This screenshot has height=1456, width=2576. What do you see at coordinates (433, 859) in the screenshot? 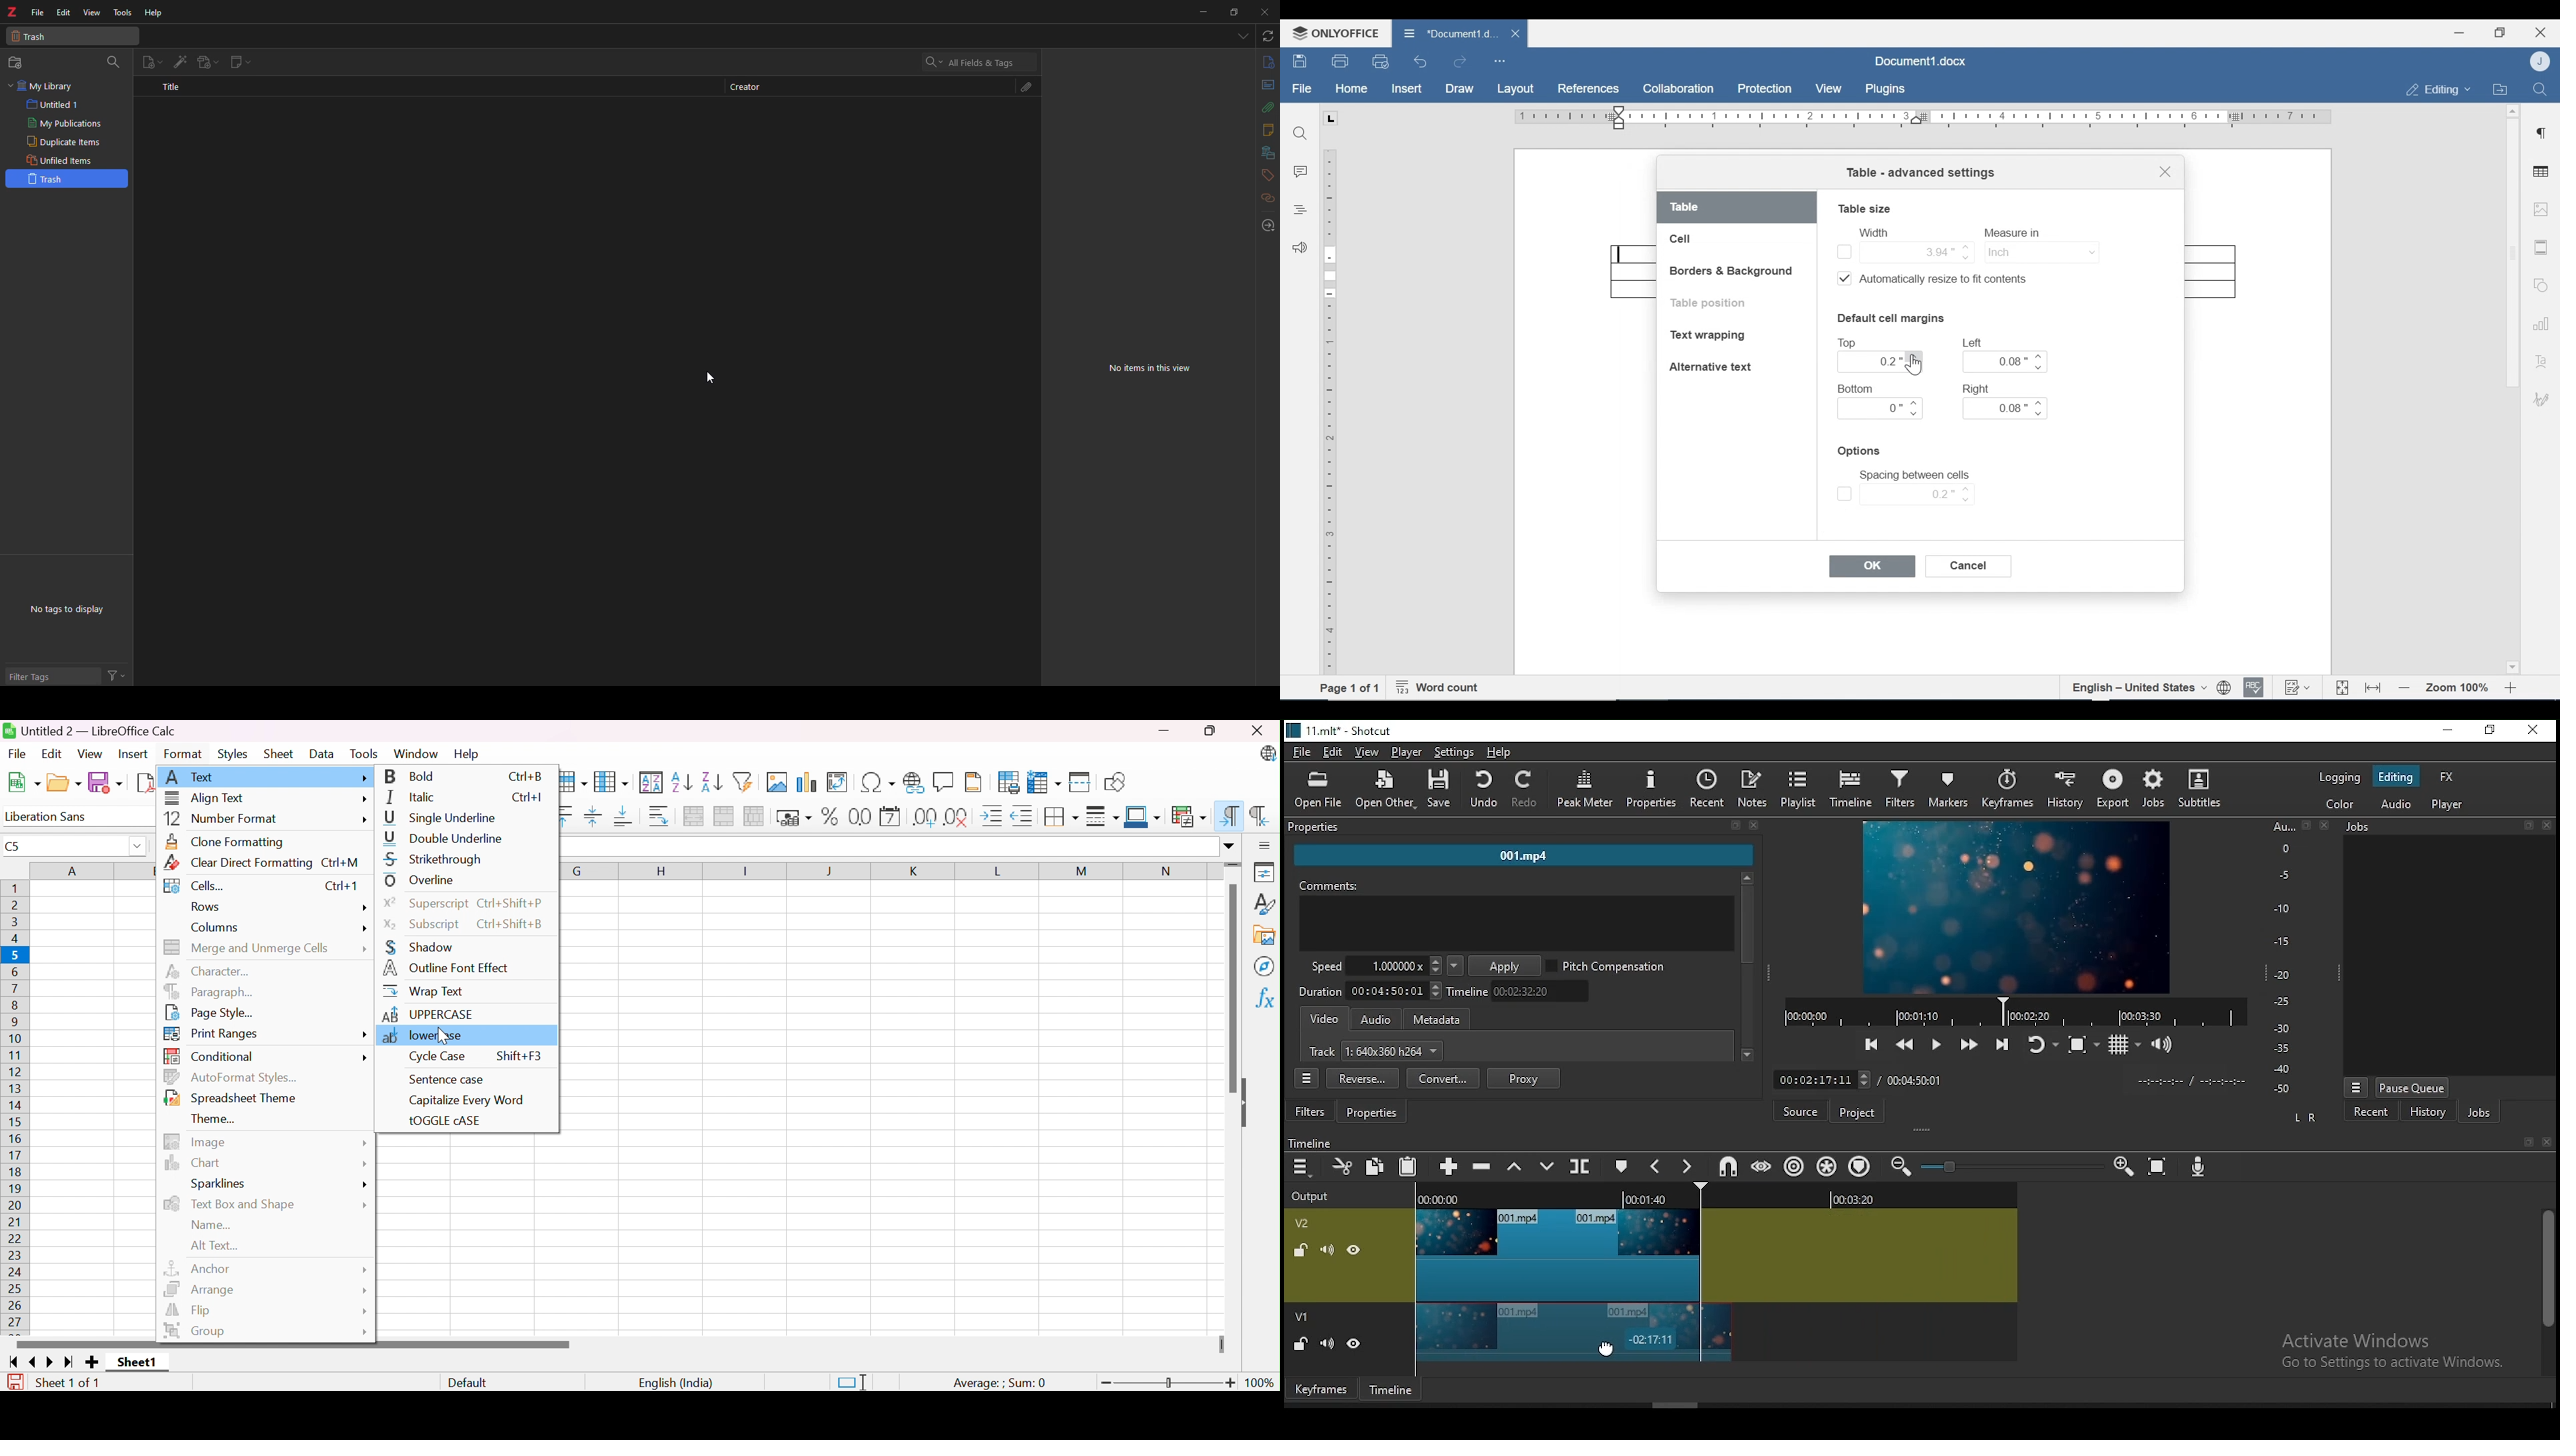
I see `Strikethrough` at bounding box center [433, 859].